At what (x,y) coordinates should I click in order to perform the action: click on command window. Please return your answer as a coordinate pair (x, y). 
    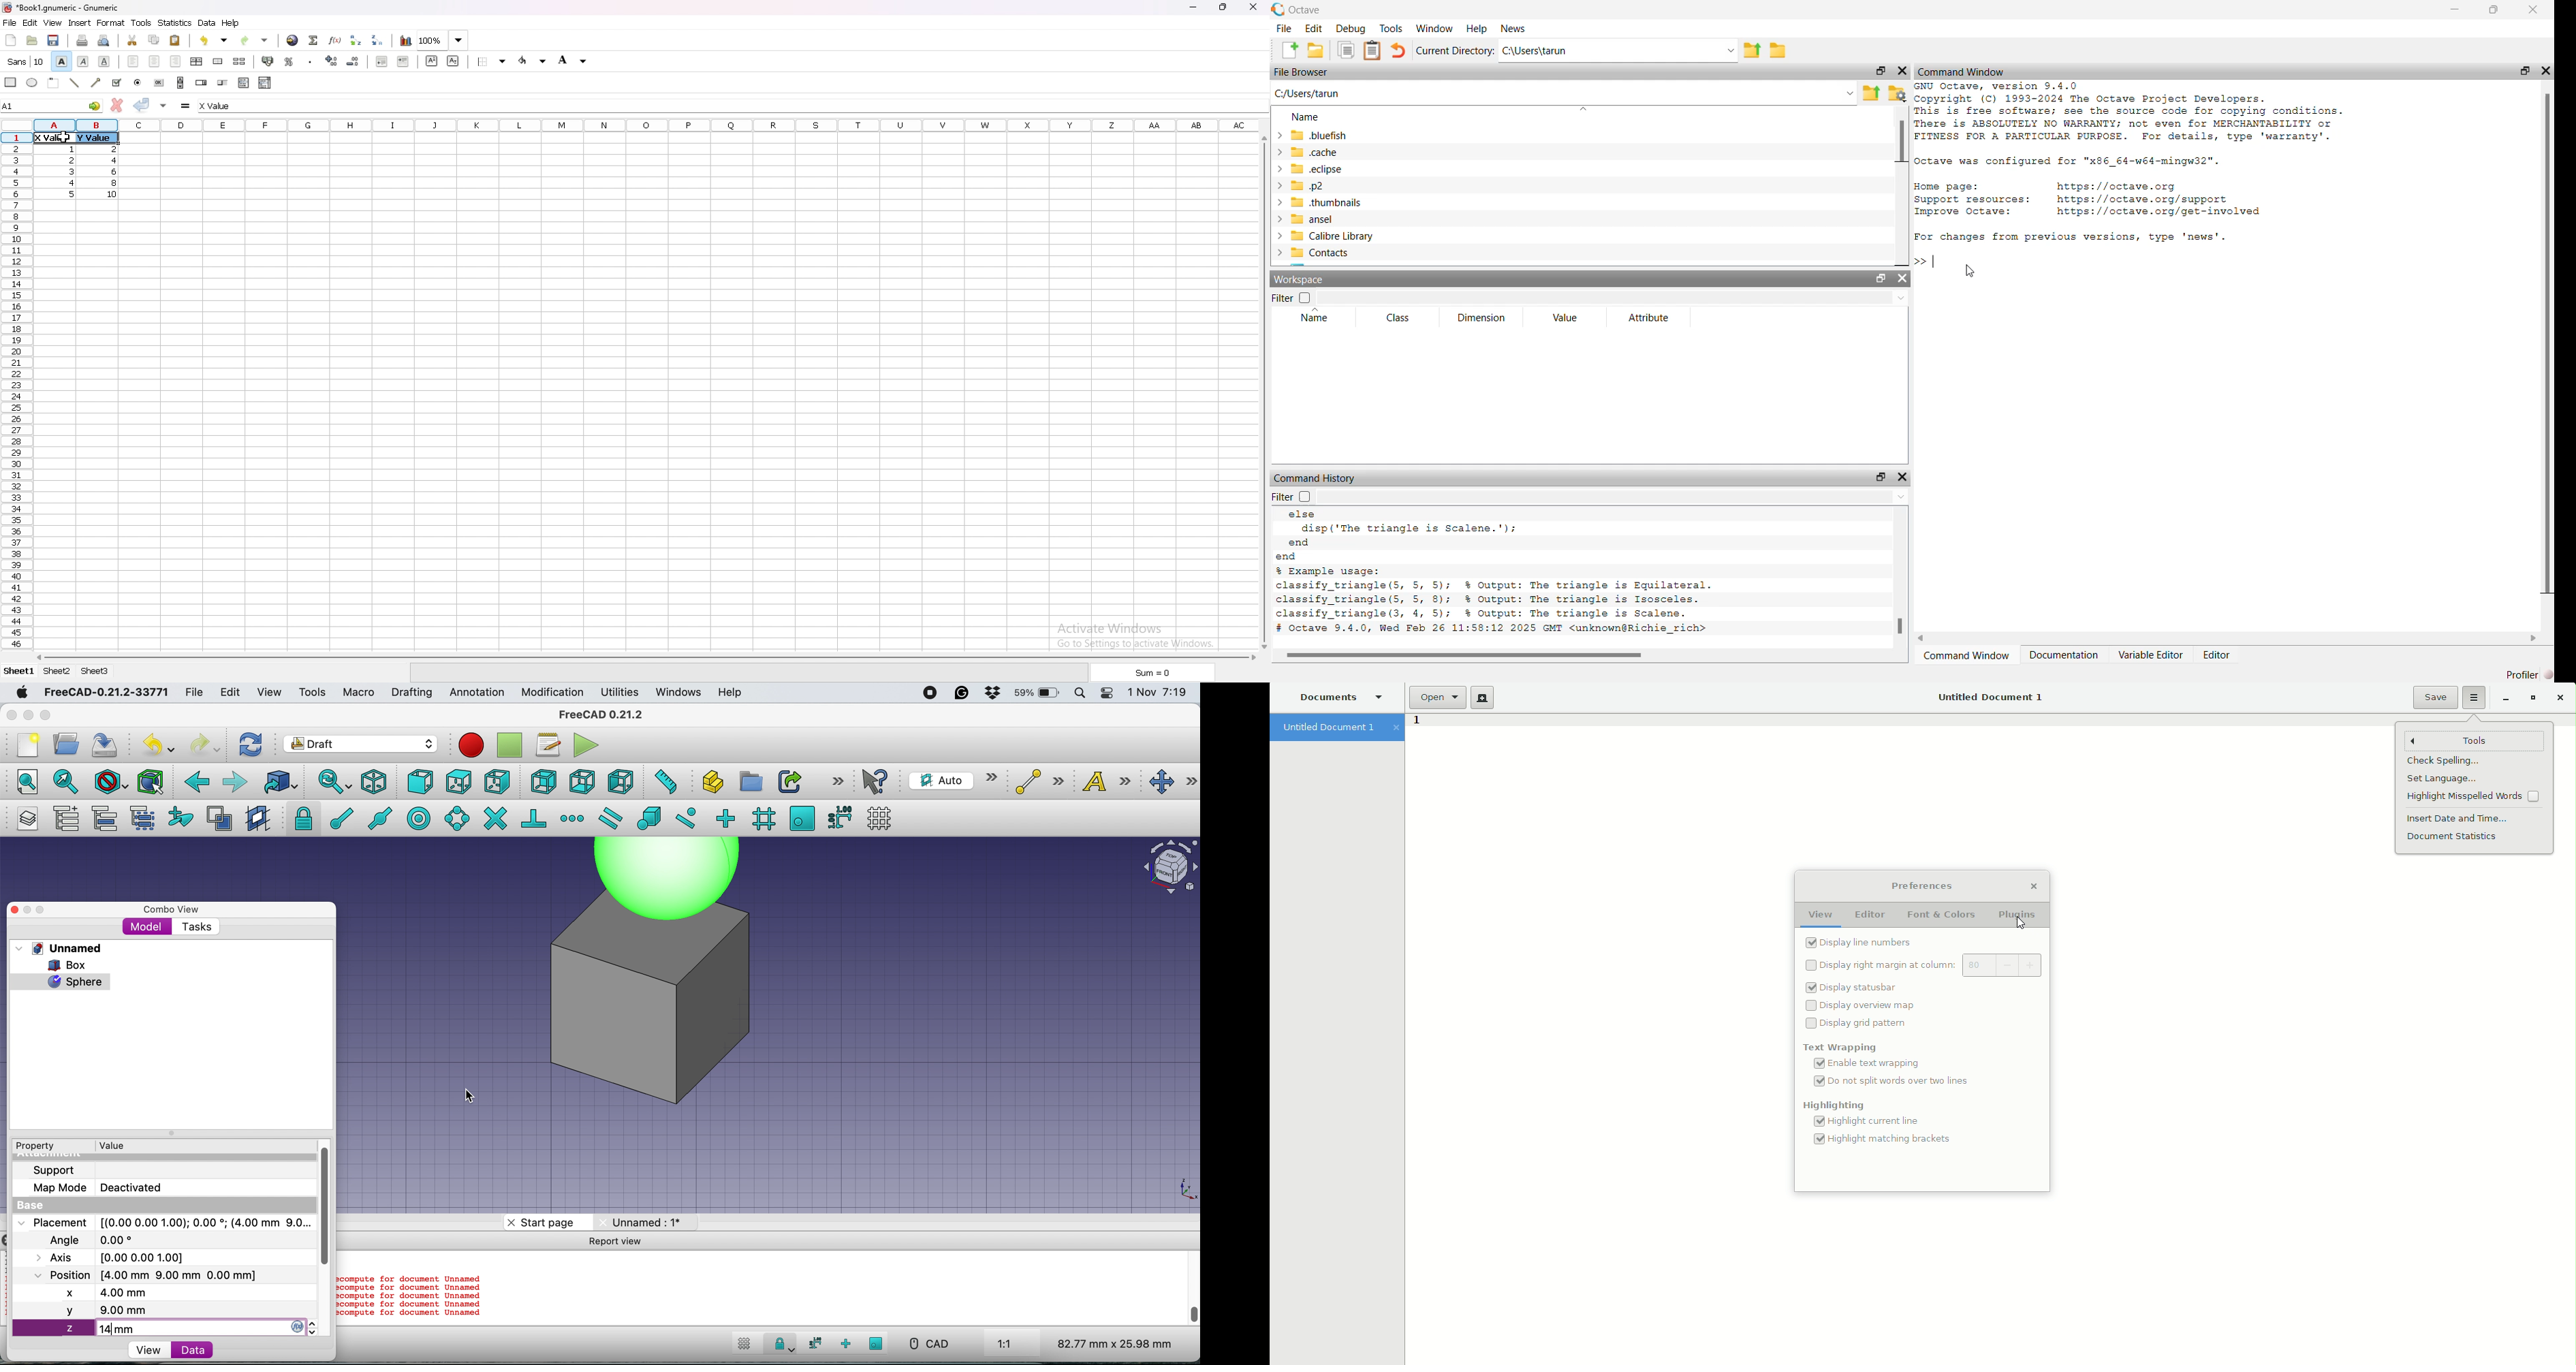
    Looking at the image, I should click on (1968, 654).